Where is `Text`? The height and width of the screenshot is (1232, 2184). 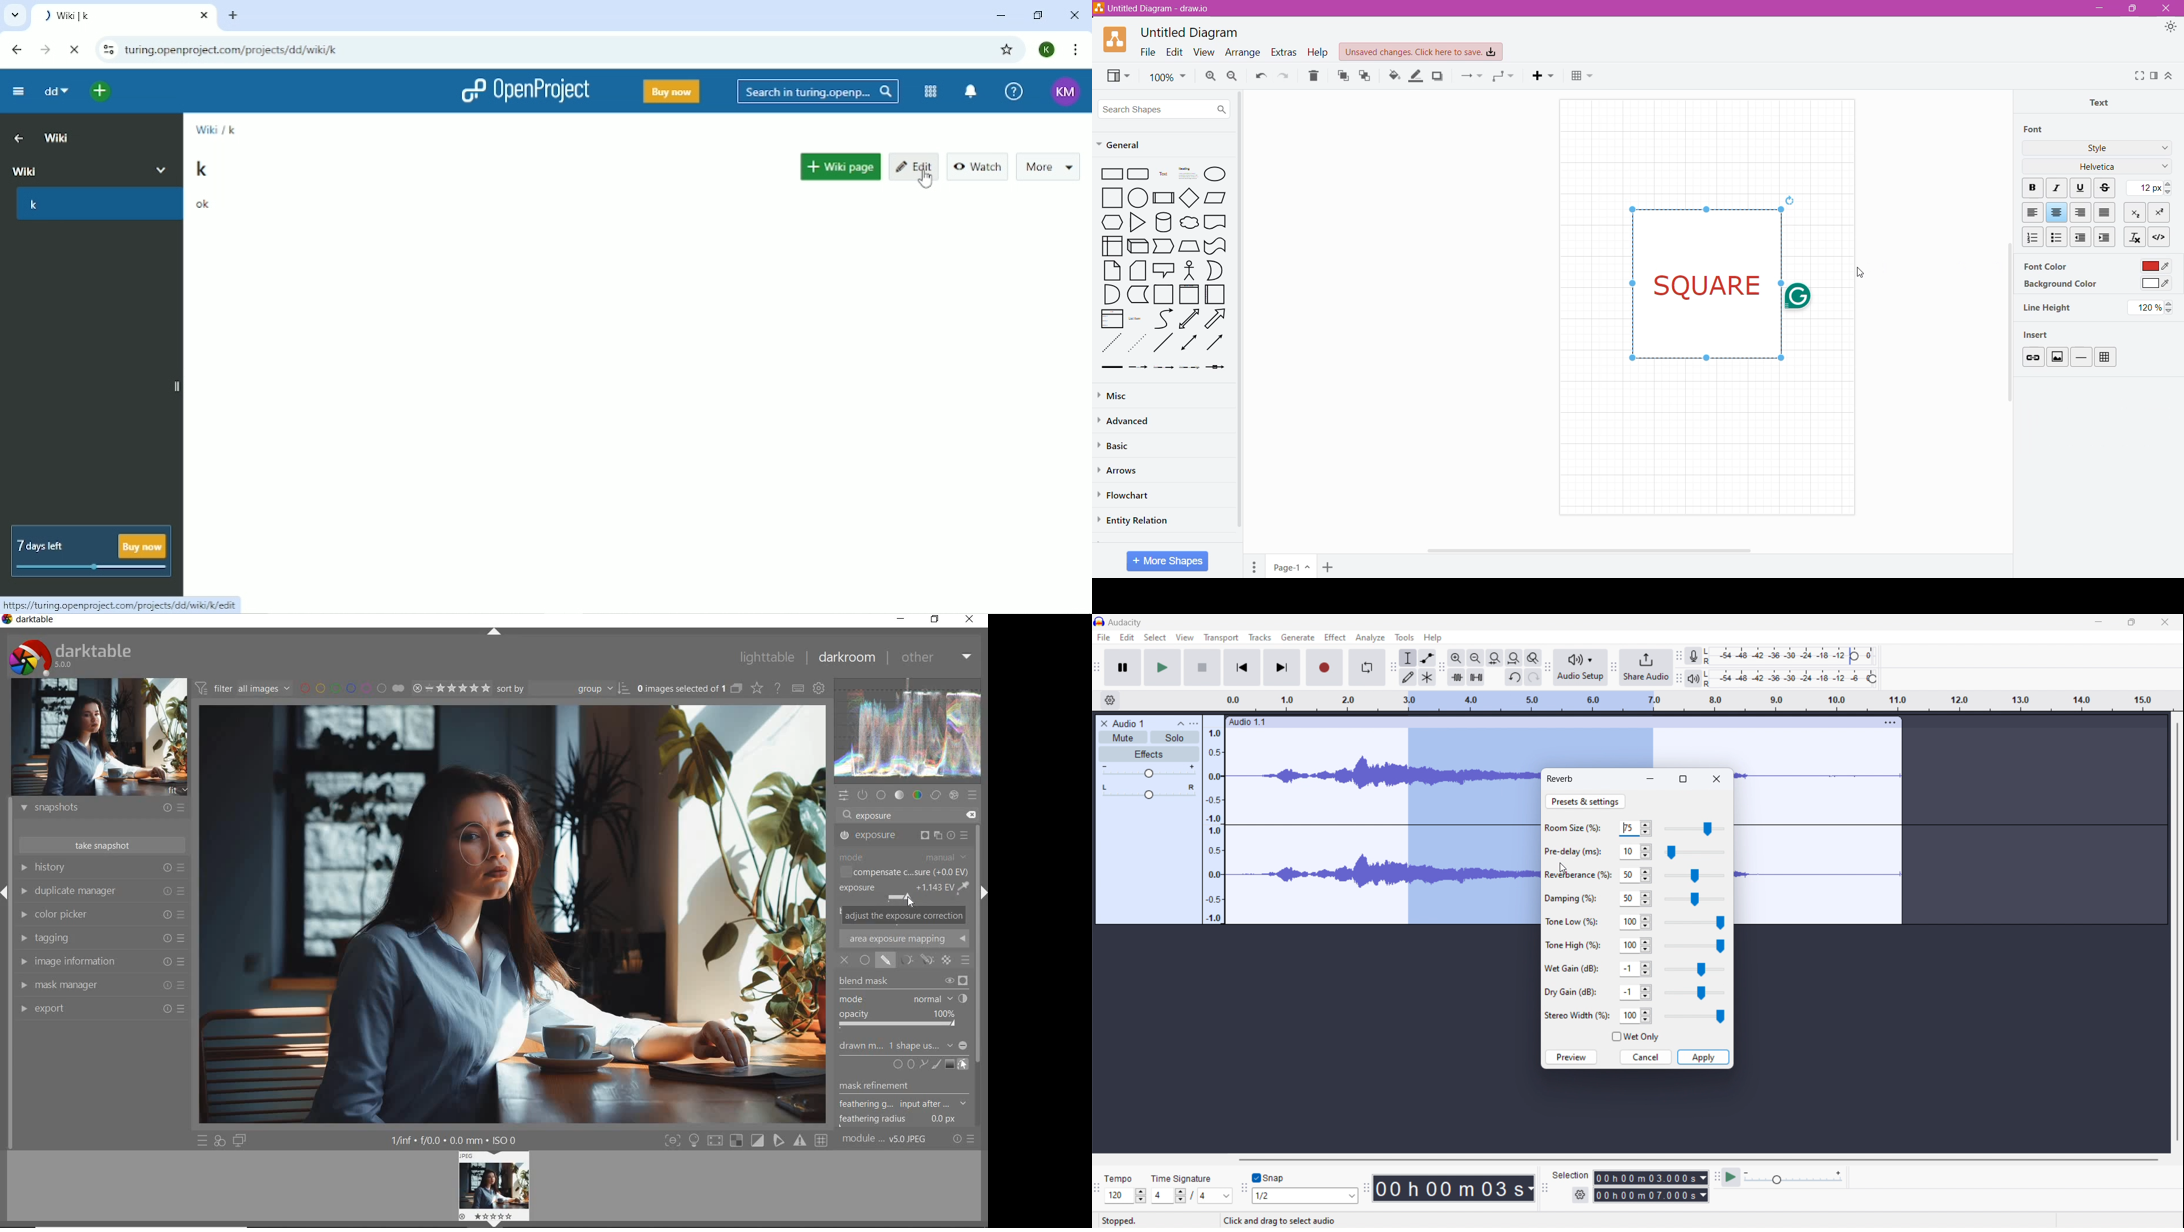
Text is located at coordinates (2103, 102).